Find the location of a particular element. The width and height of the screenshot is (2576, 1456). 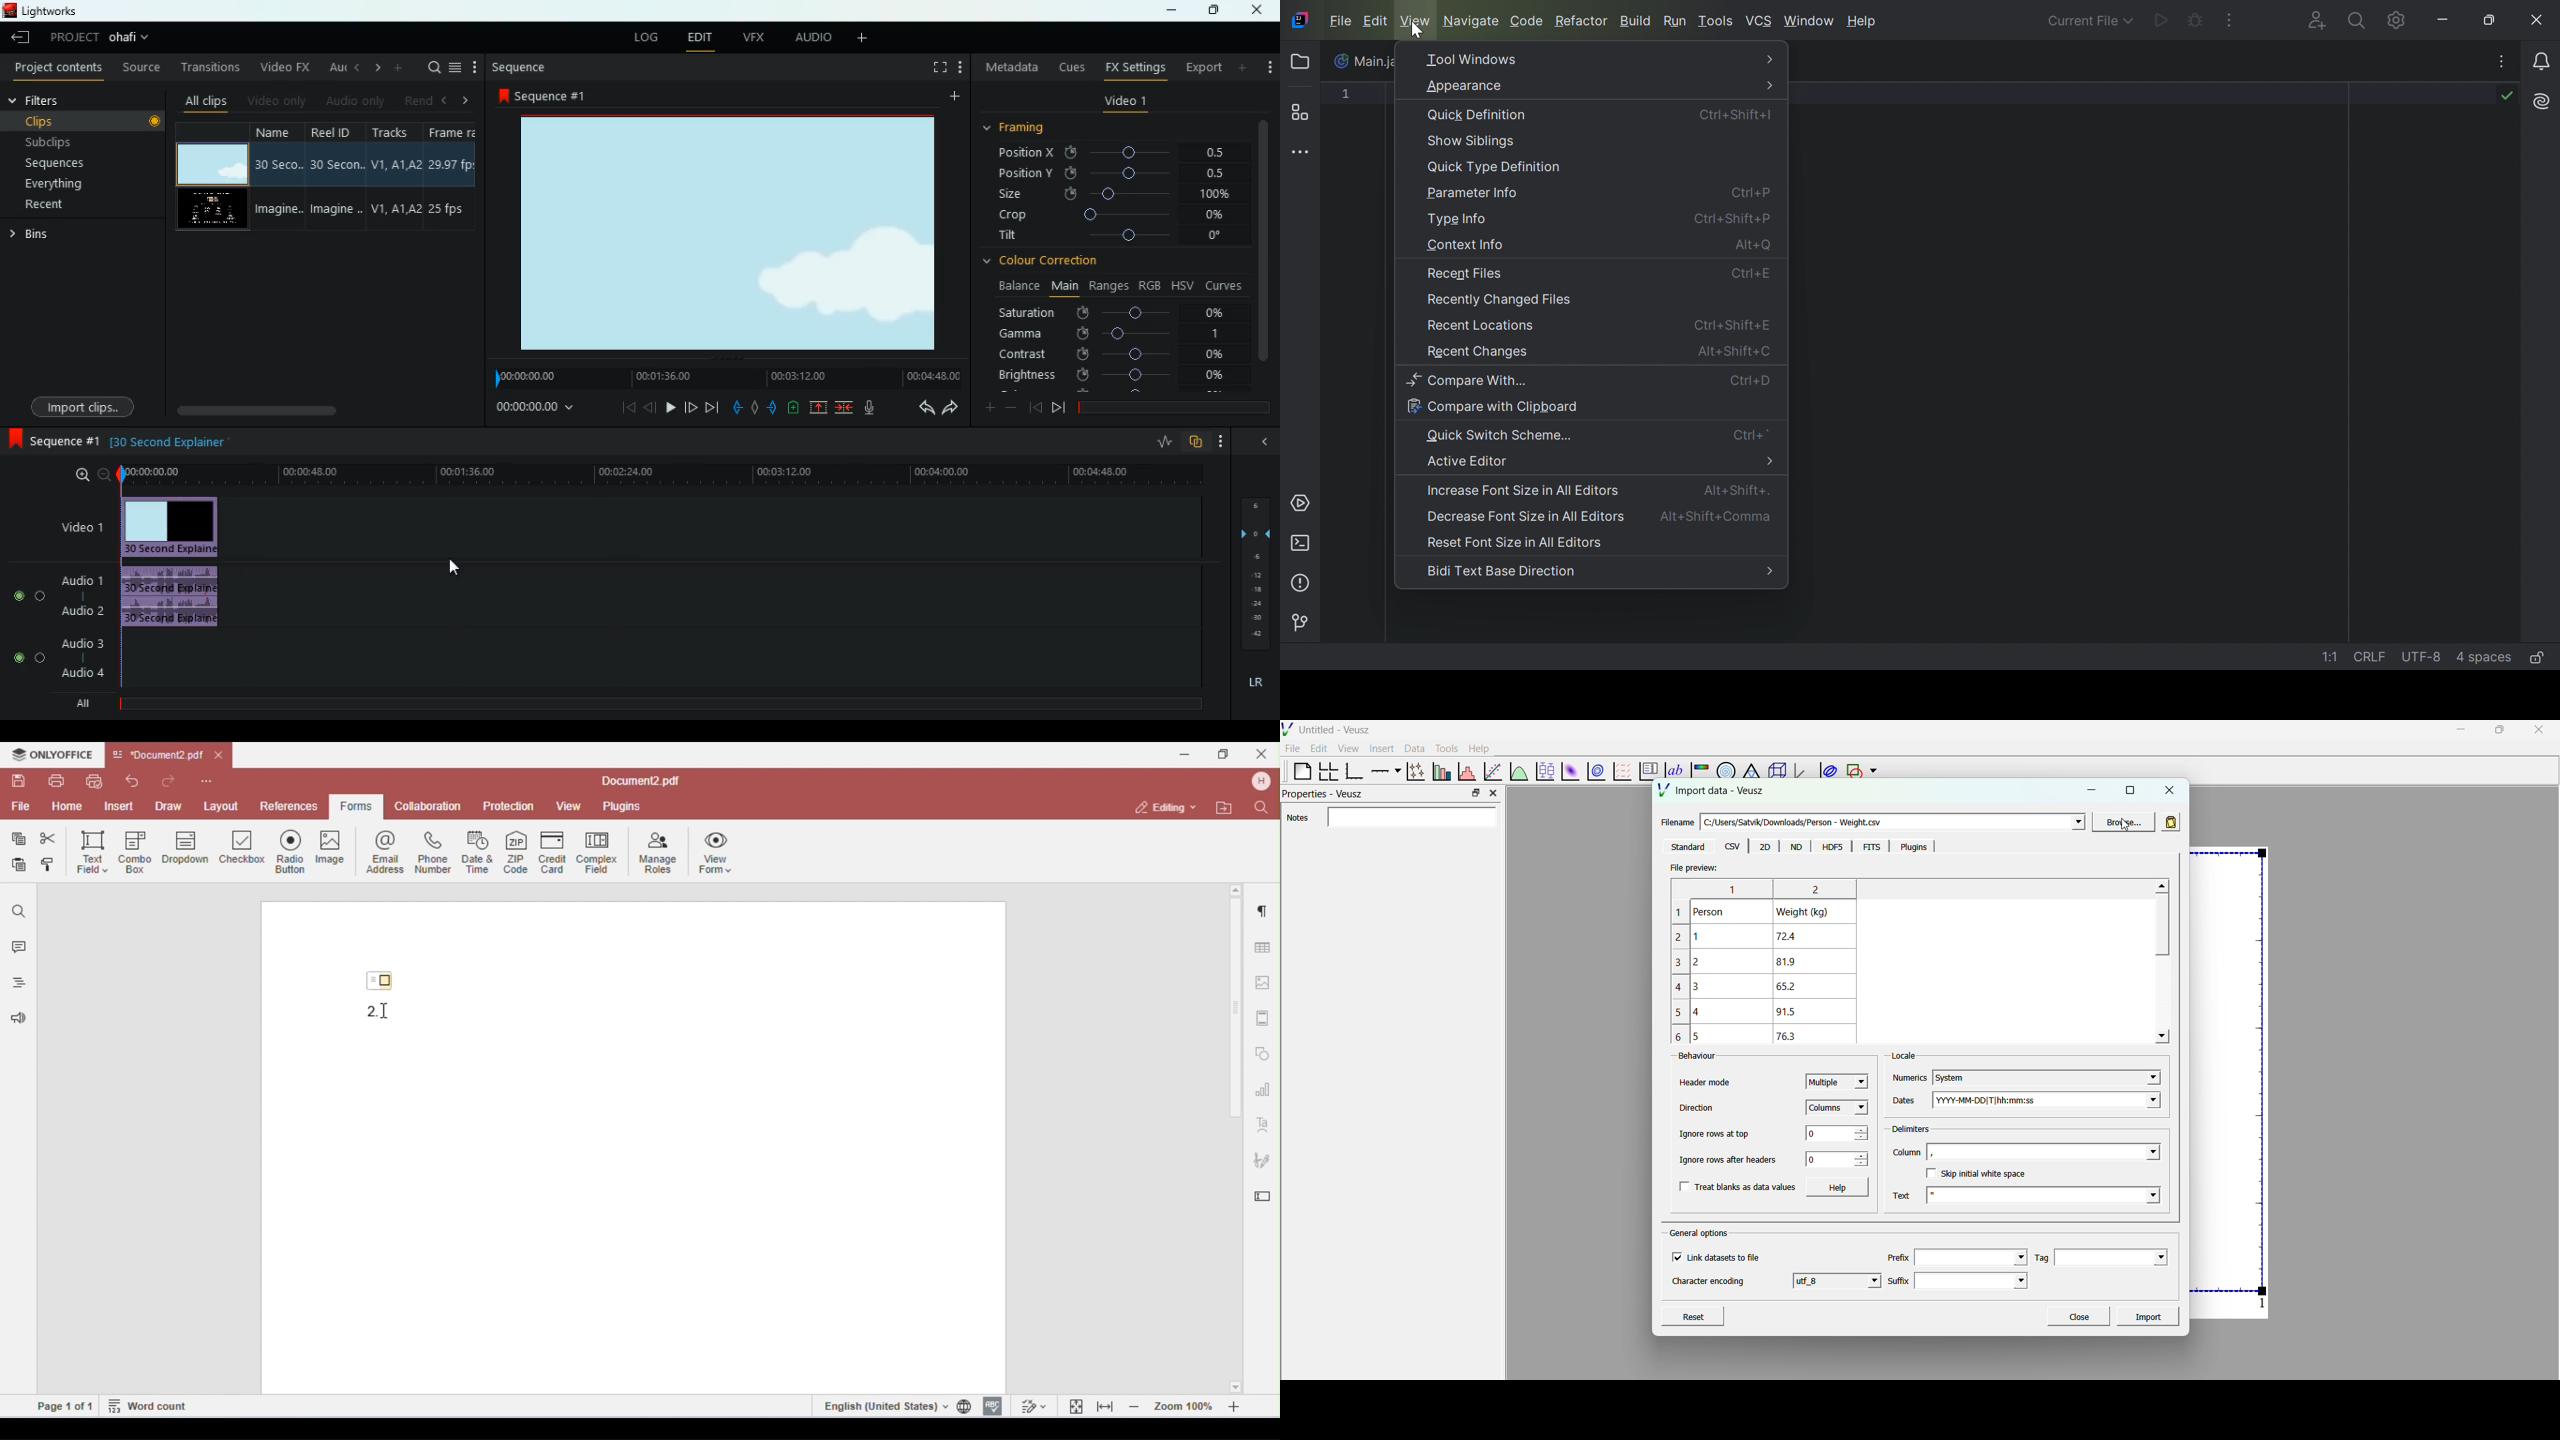

More actions is located at coordinates (2230, 20).